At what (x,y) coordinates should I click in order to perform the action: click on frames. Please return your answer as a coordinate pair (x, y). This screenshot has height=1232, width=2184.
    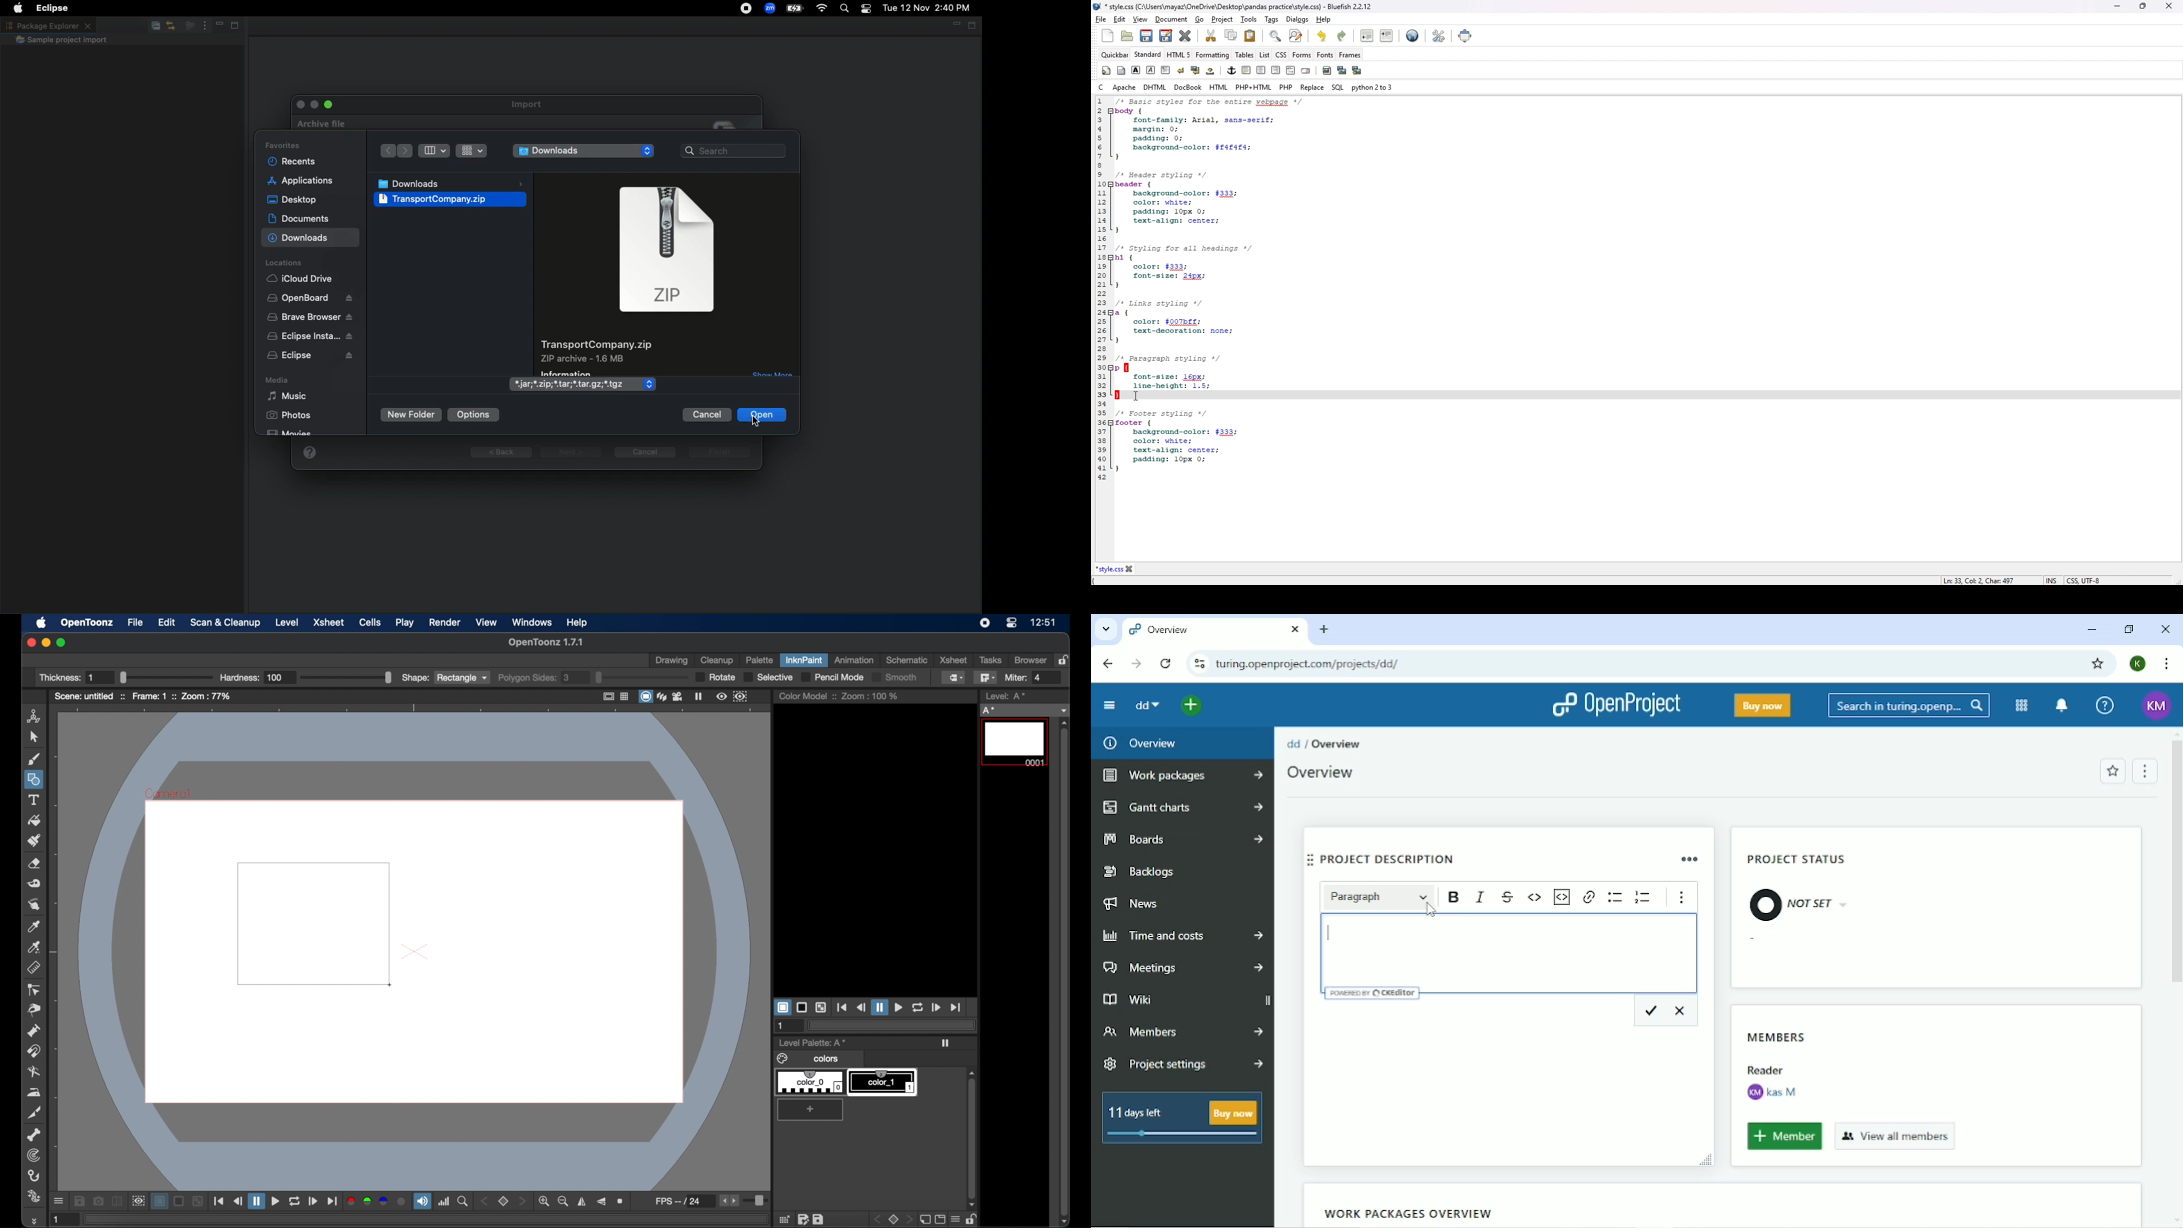
    Looking at the image, I should click on (1350, 55).